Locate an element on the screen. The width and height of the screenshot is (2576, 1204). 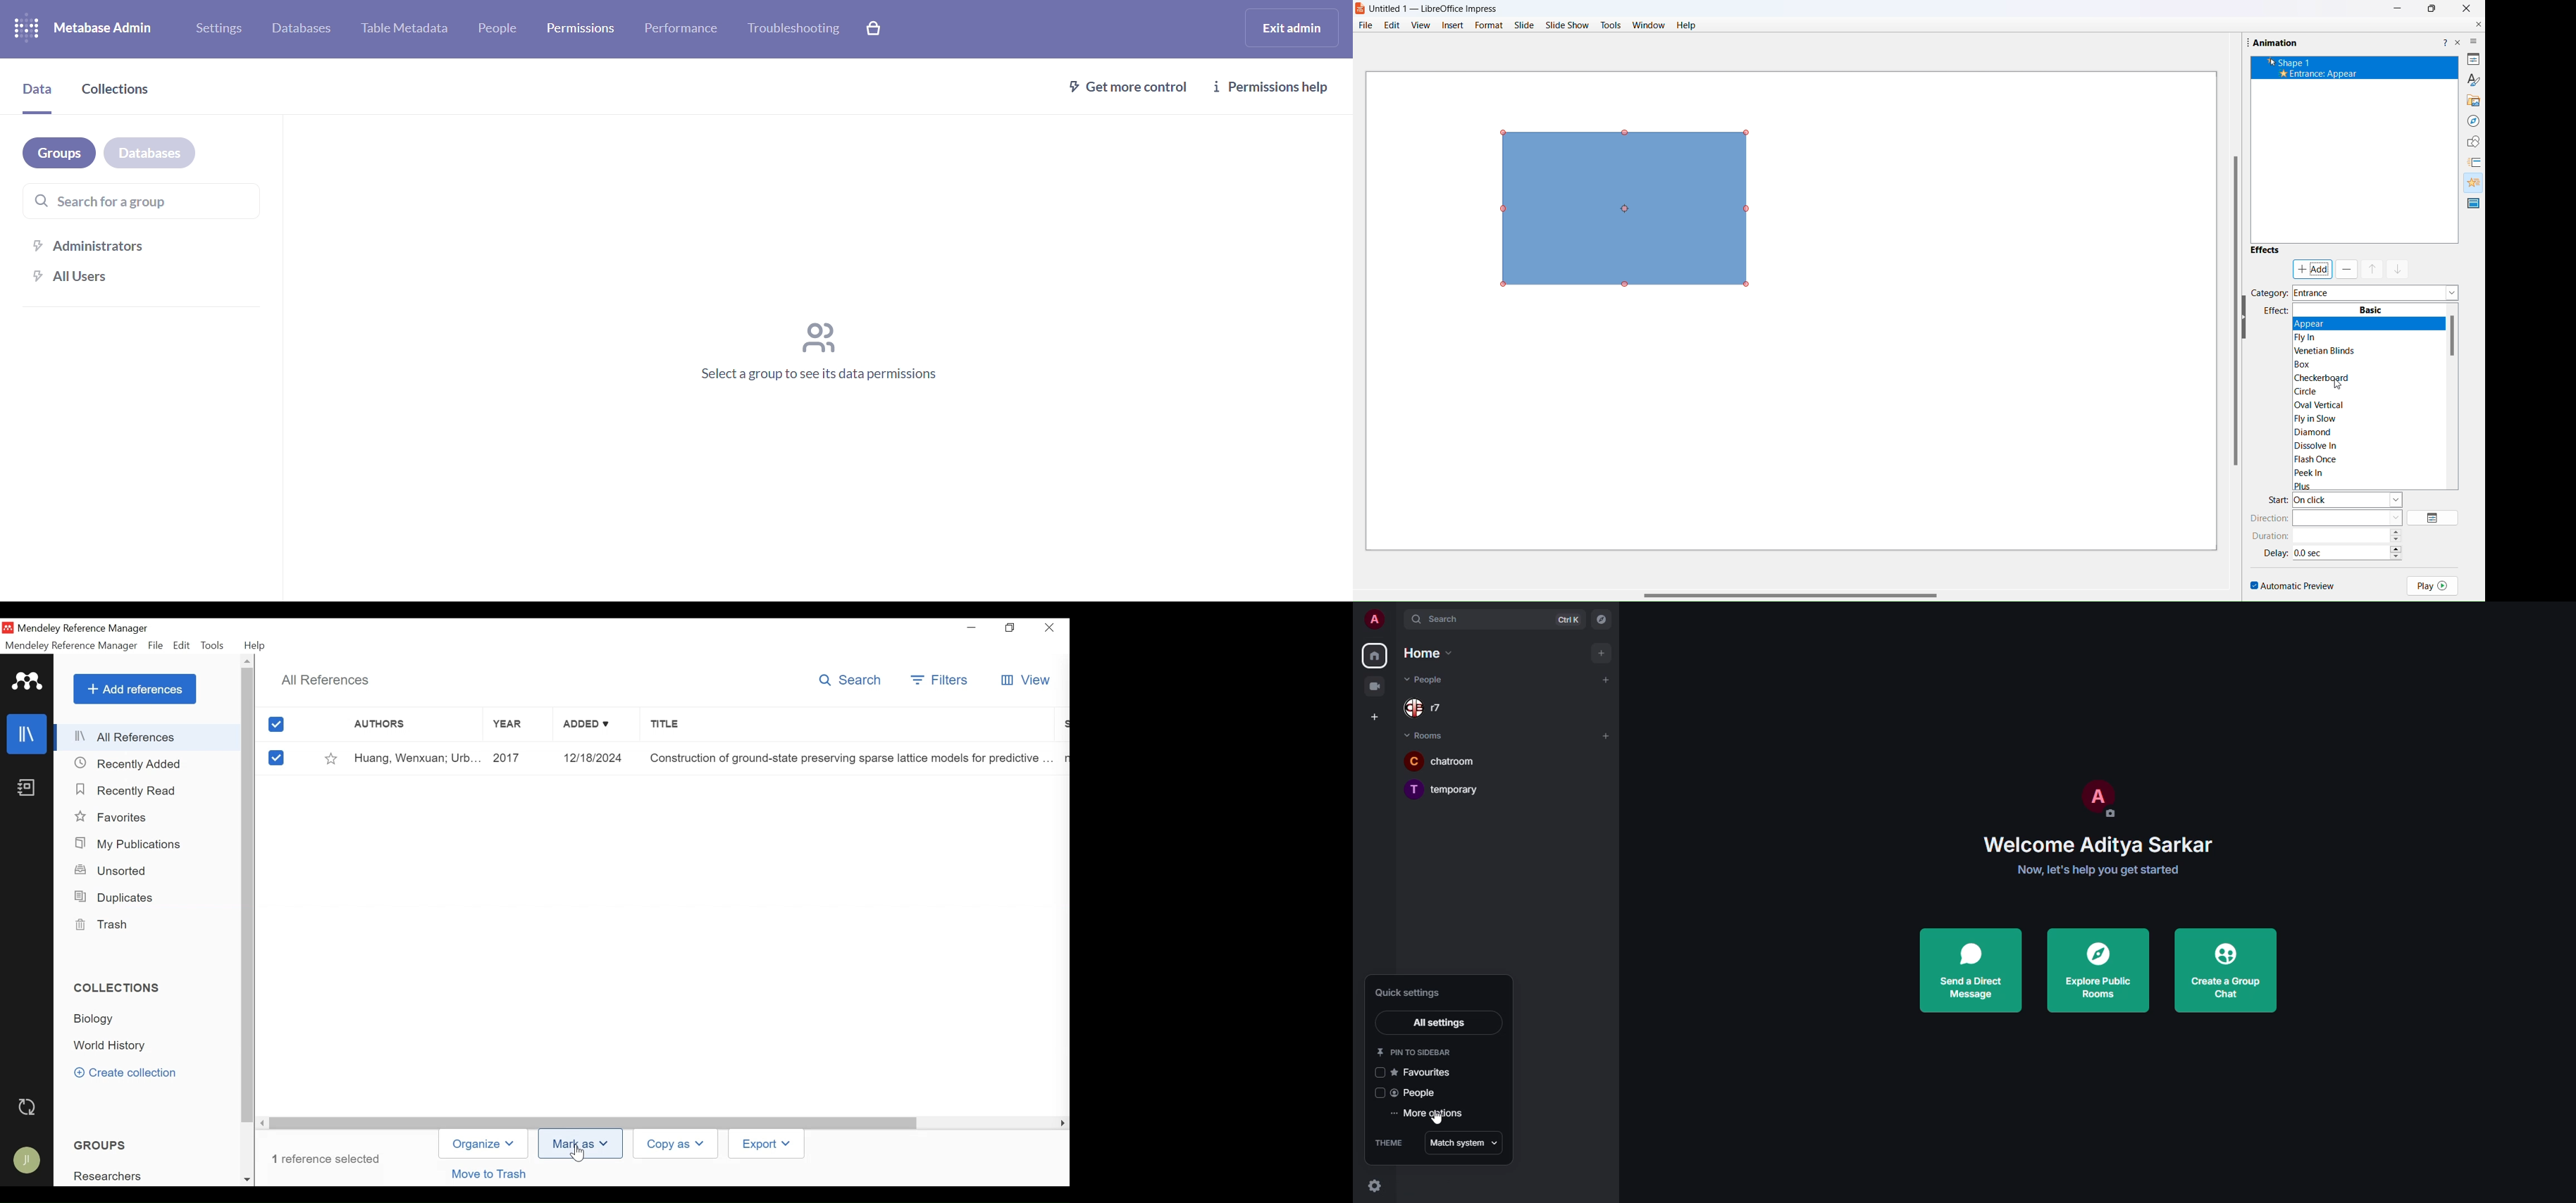
Plus is located at coordinates (2344, 484).